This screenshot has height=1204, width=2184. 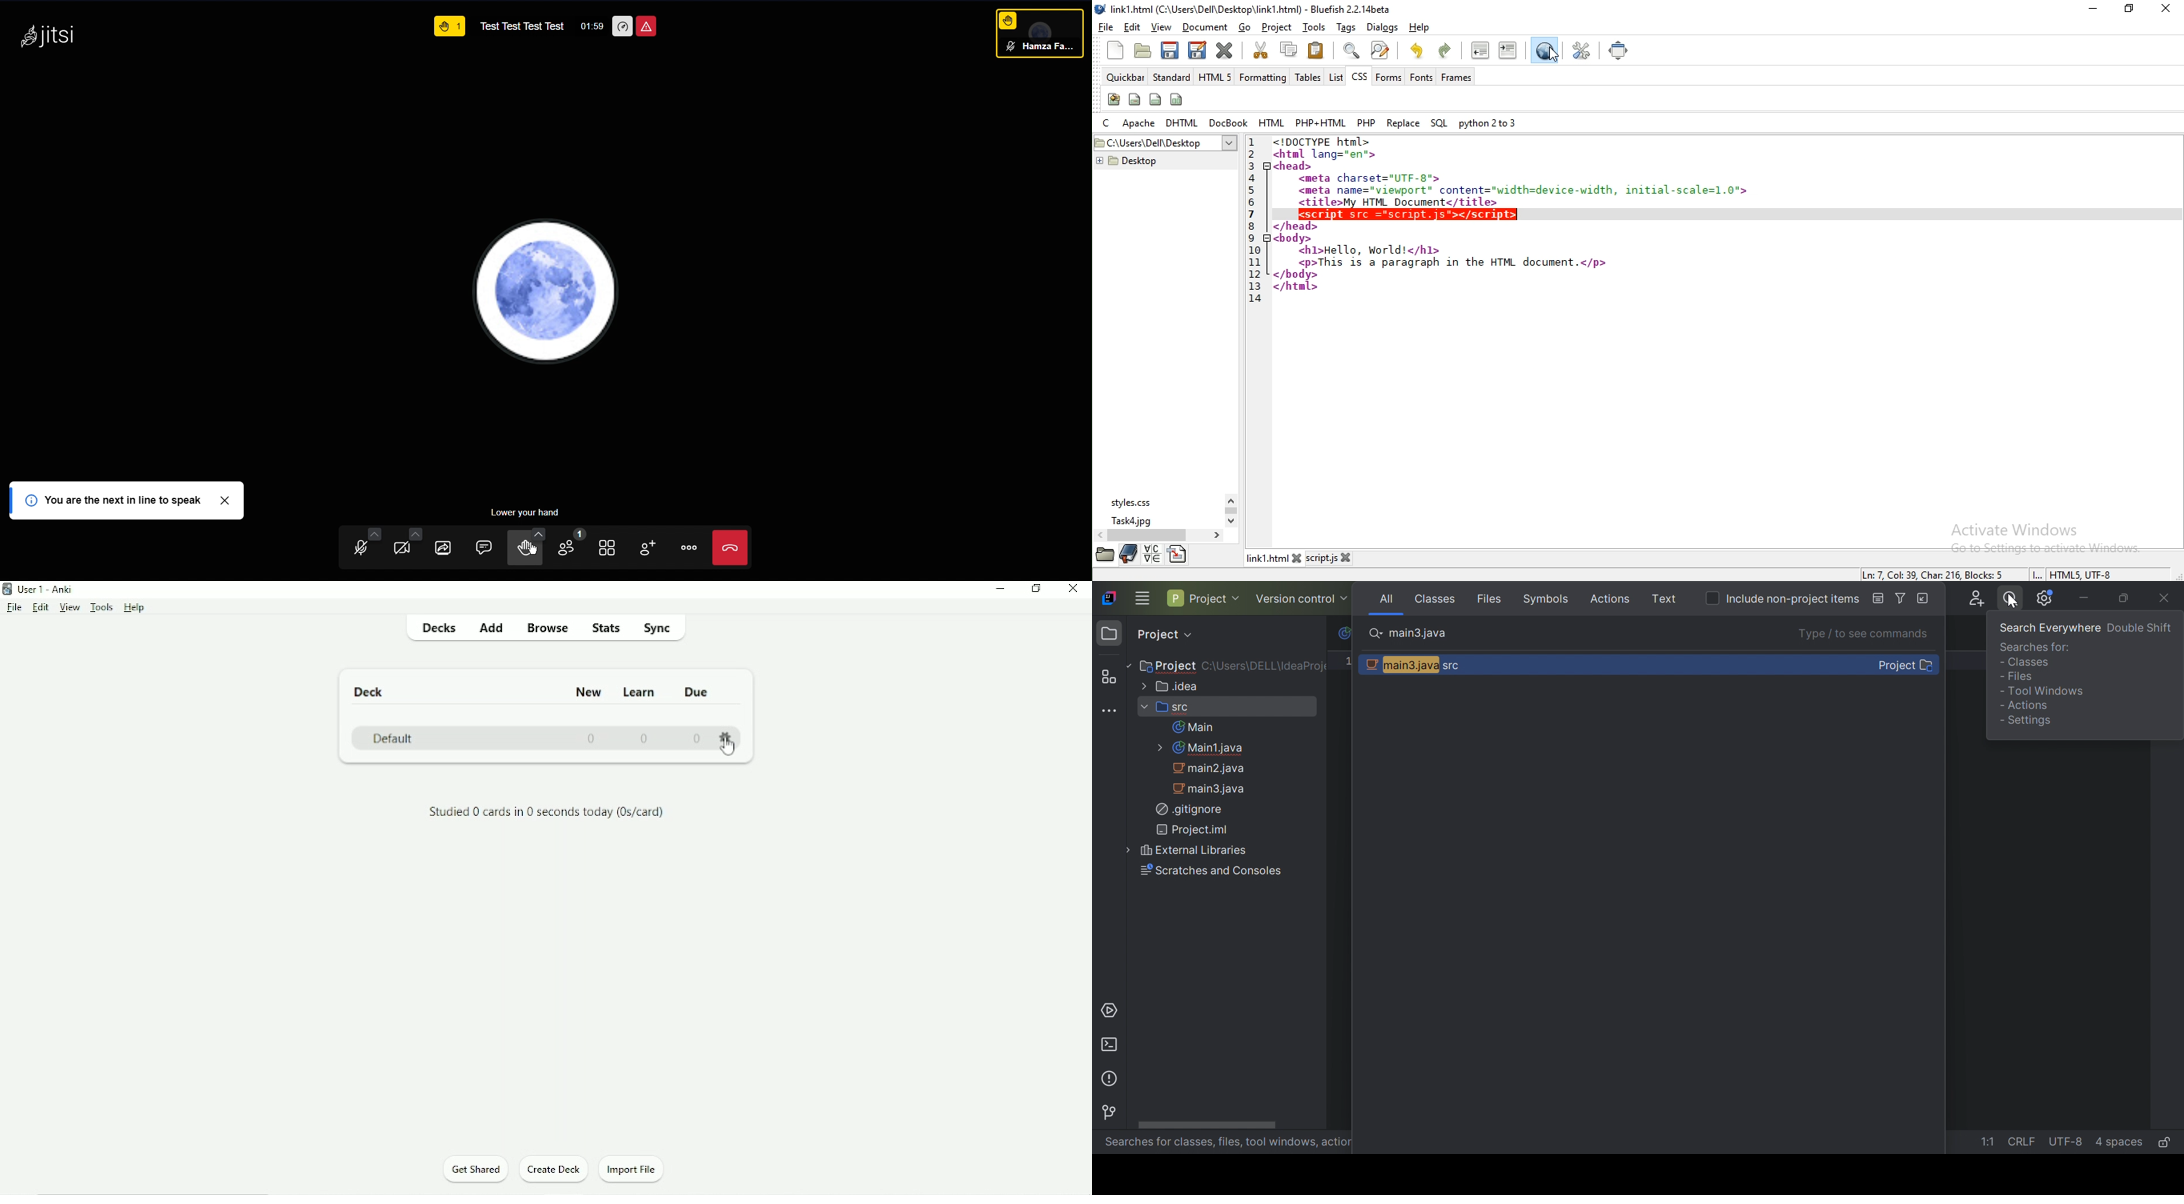 I want to click on Close, so click(x=1076, y=589).